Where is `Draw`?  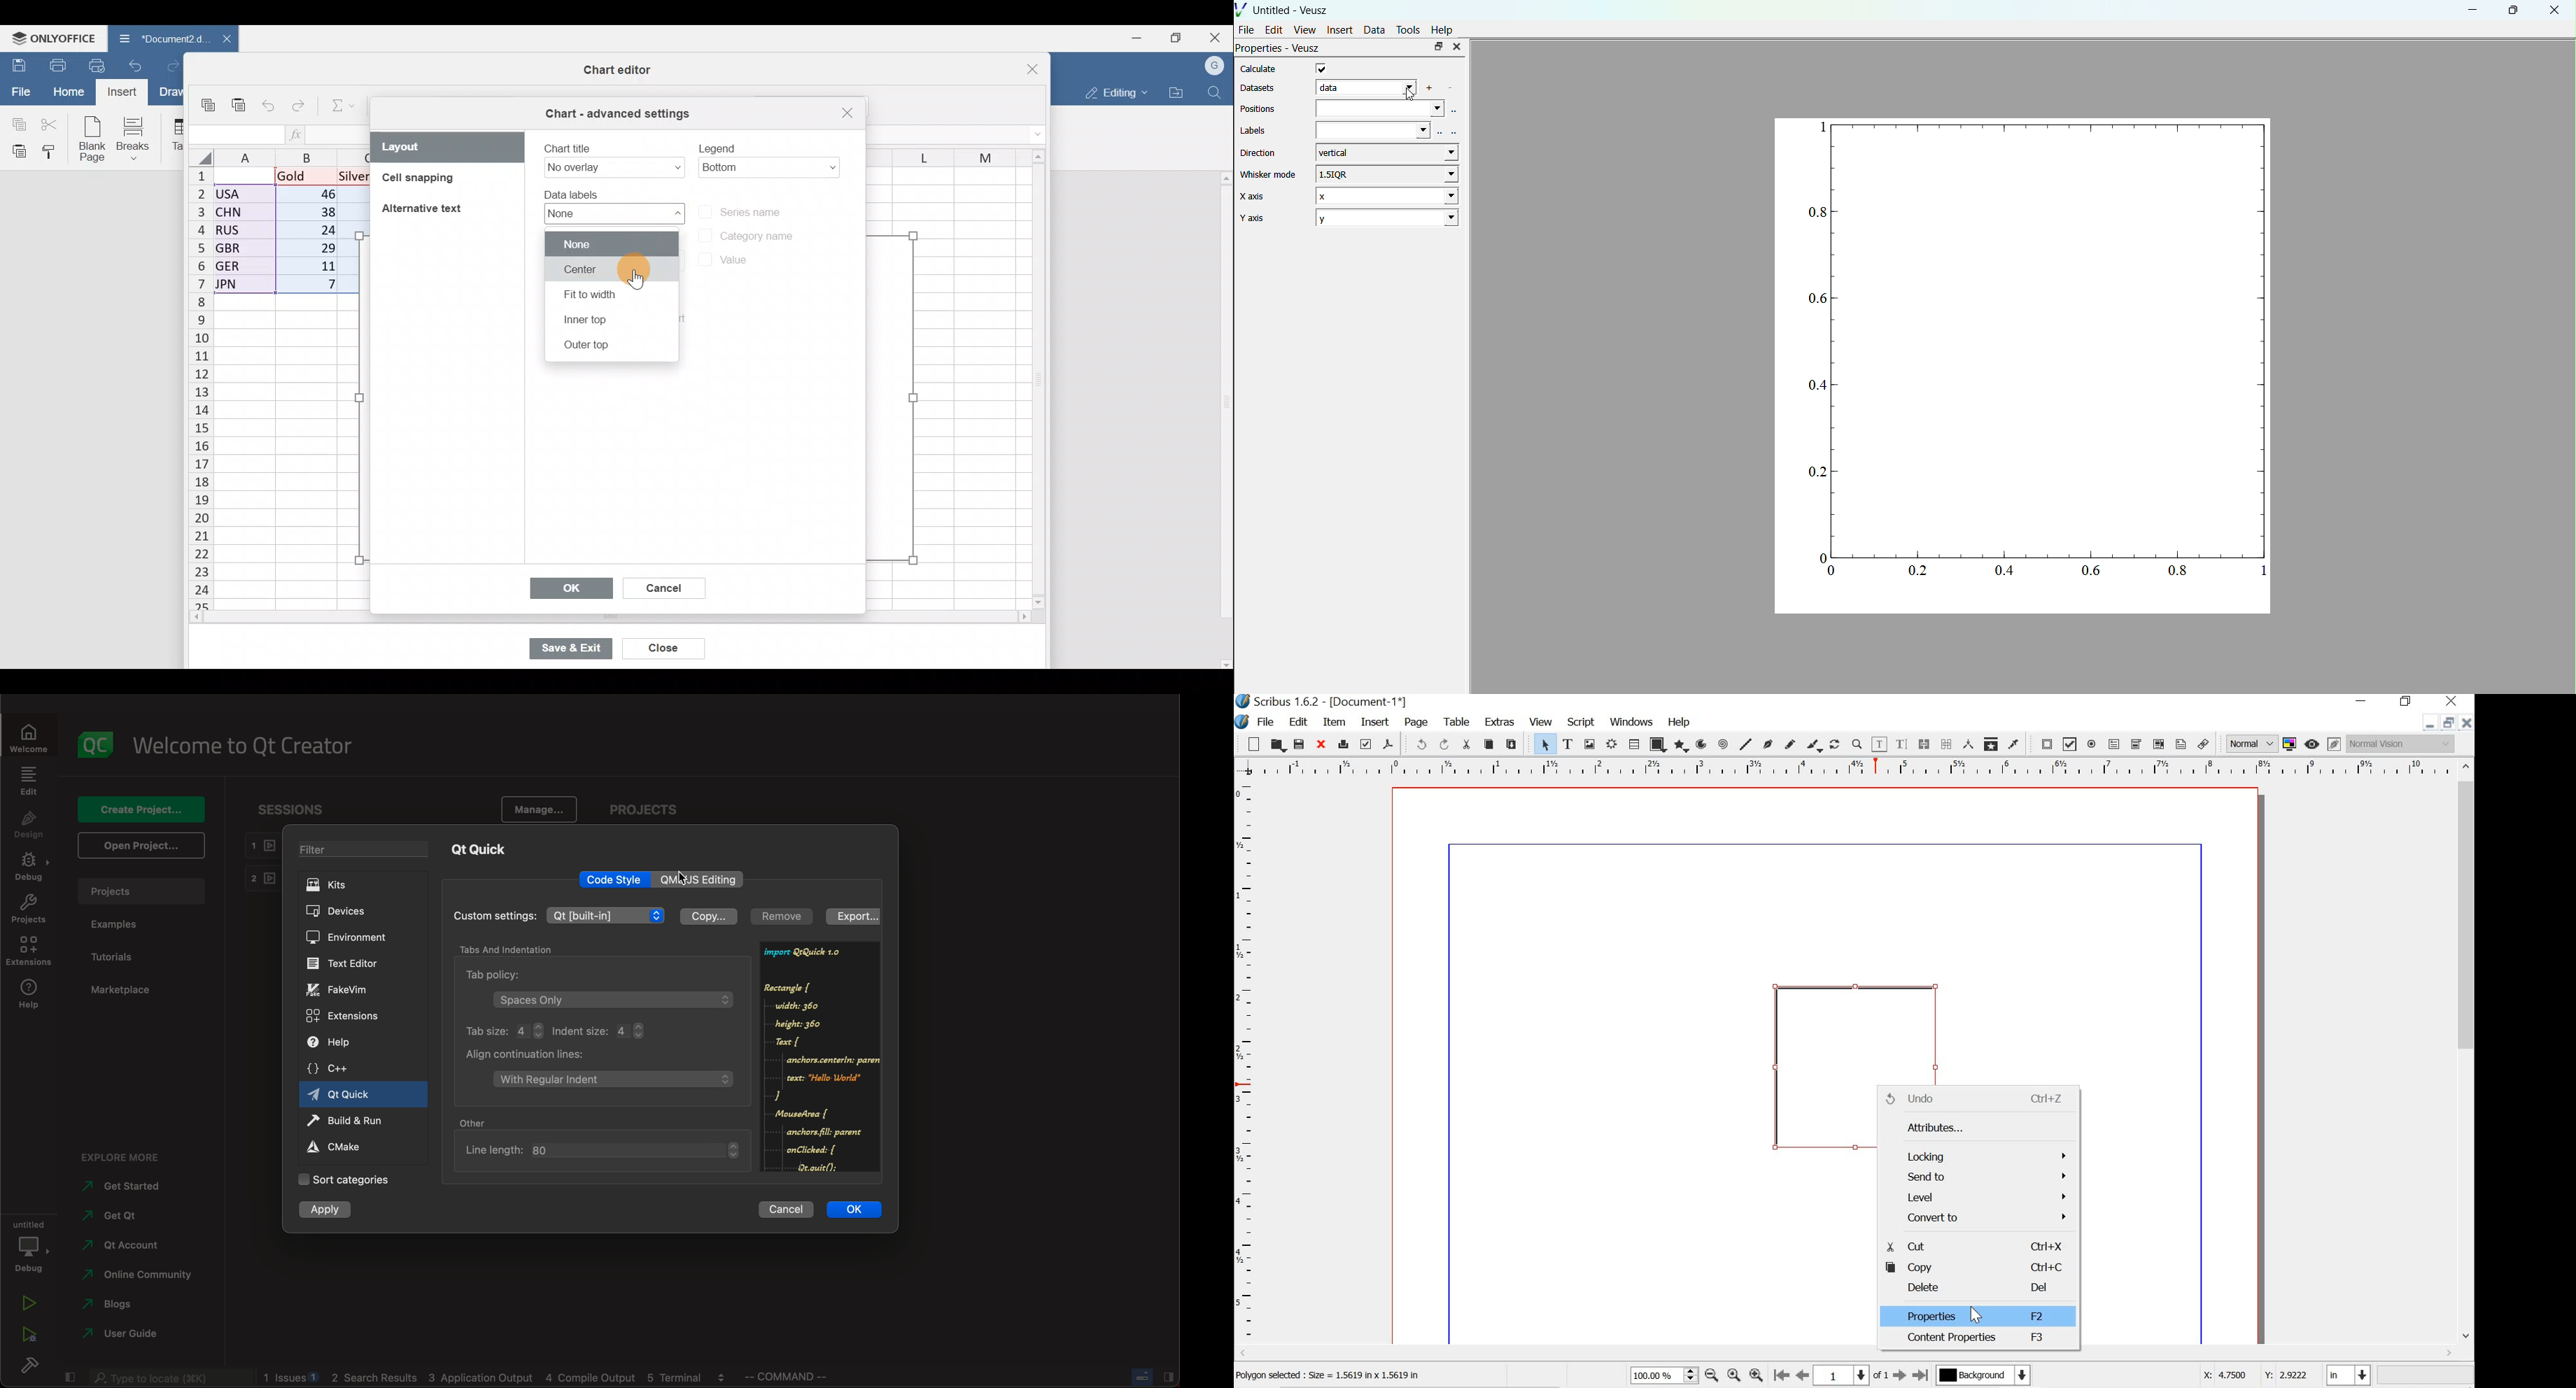 Draw is located at coordinates (169, 93).